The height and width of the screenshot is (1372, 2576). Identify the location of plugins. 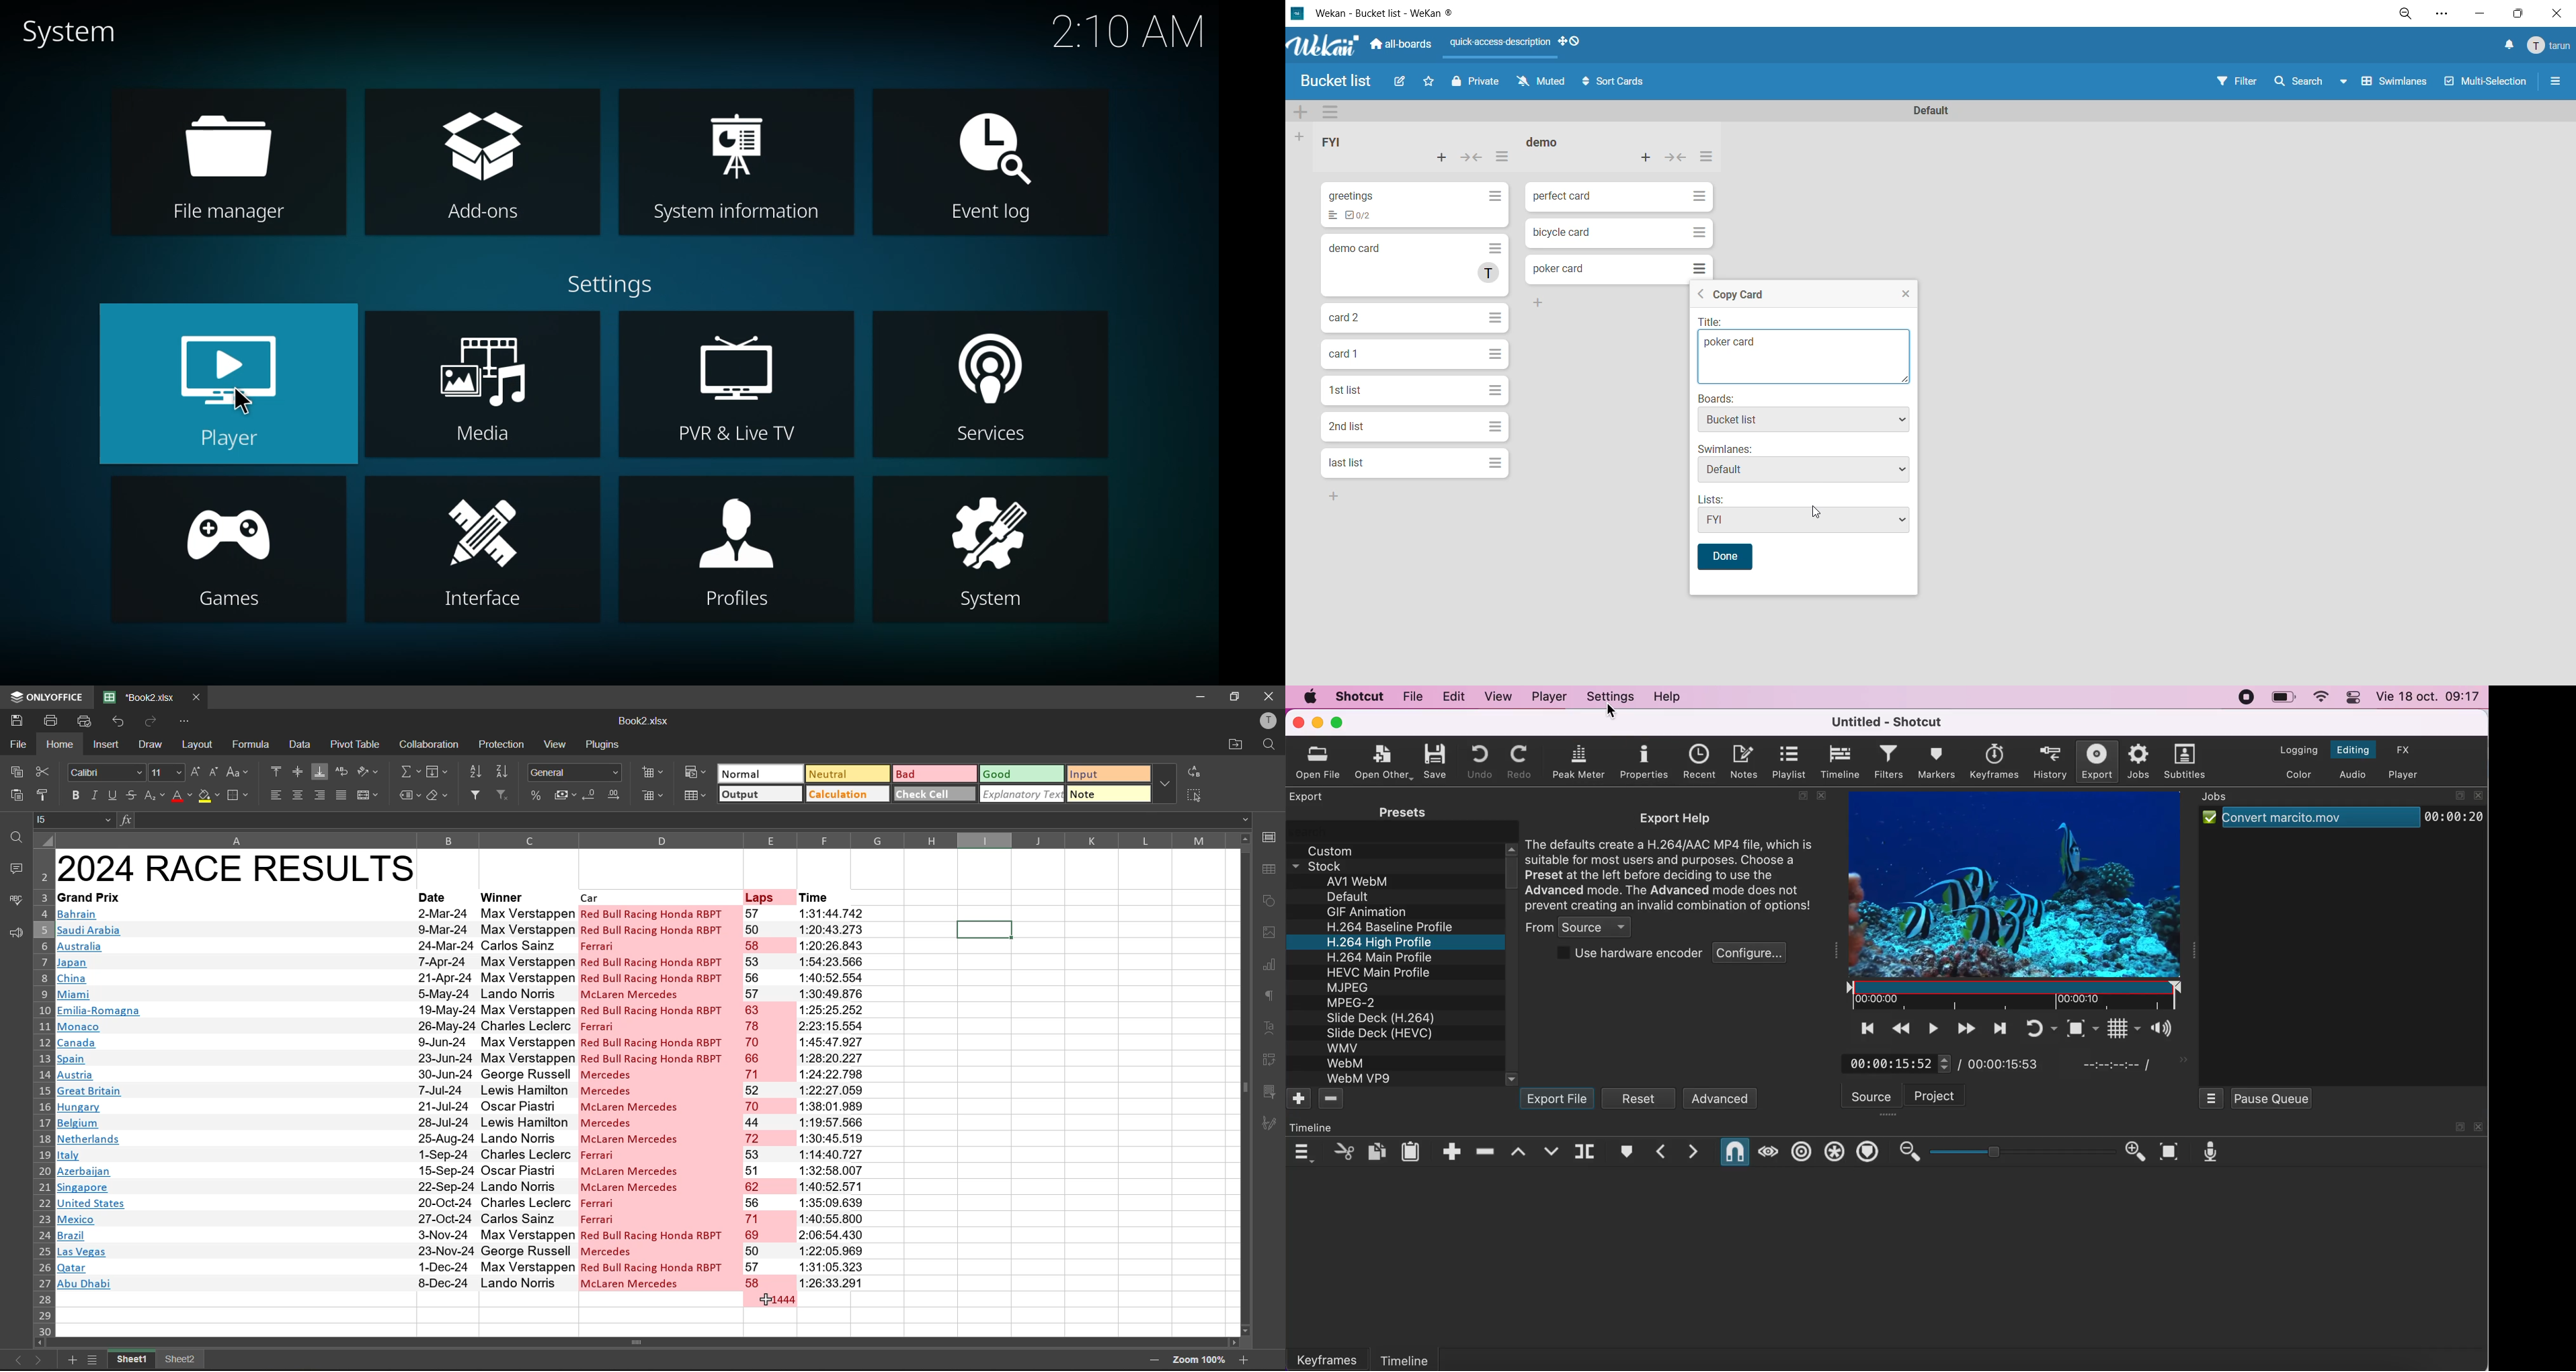
(606, 746).